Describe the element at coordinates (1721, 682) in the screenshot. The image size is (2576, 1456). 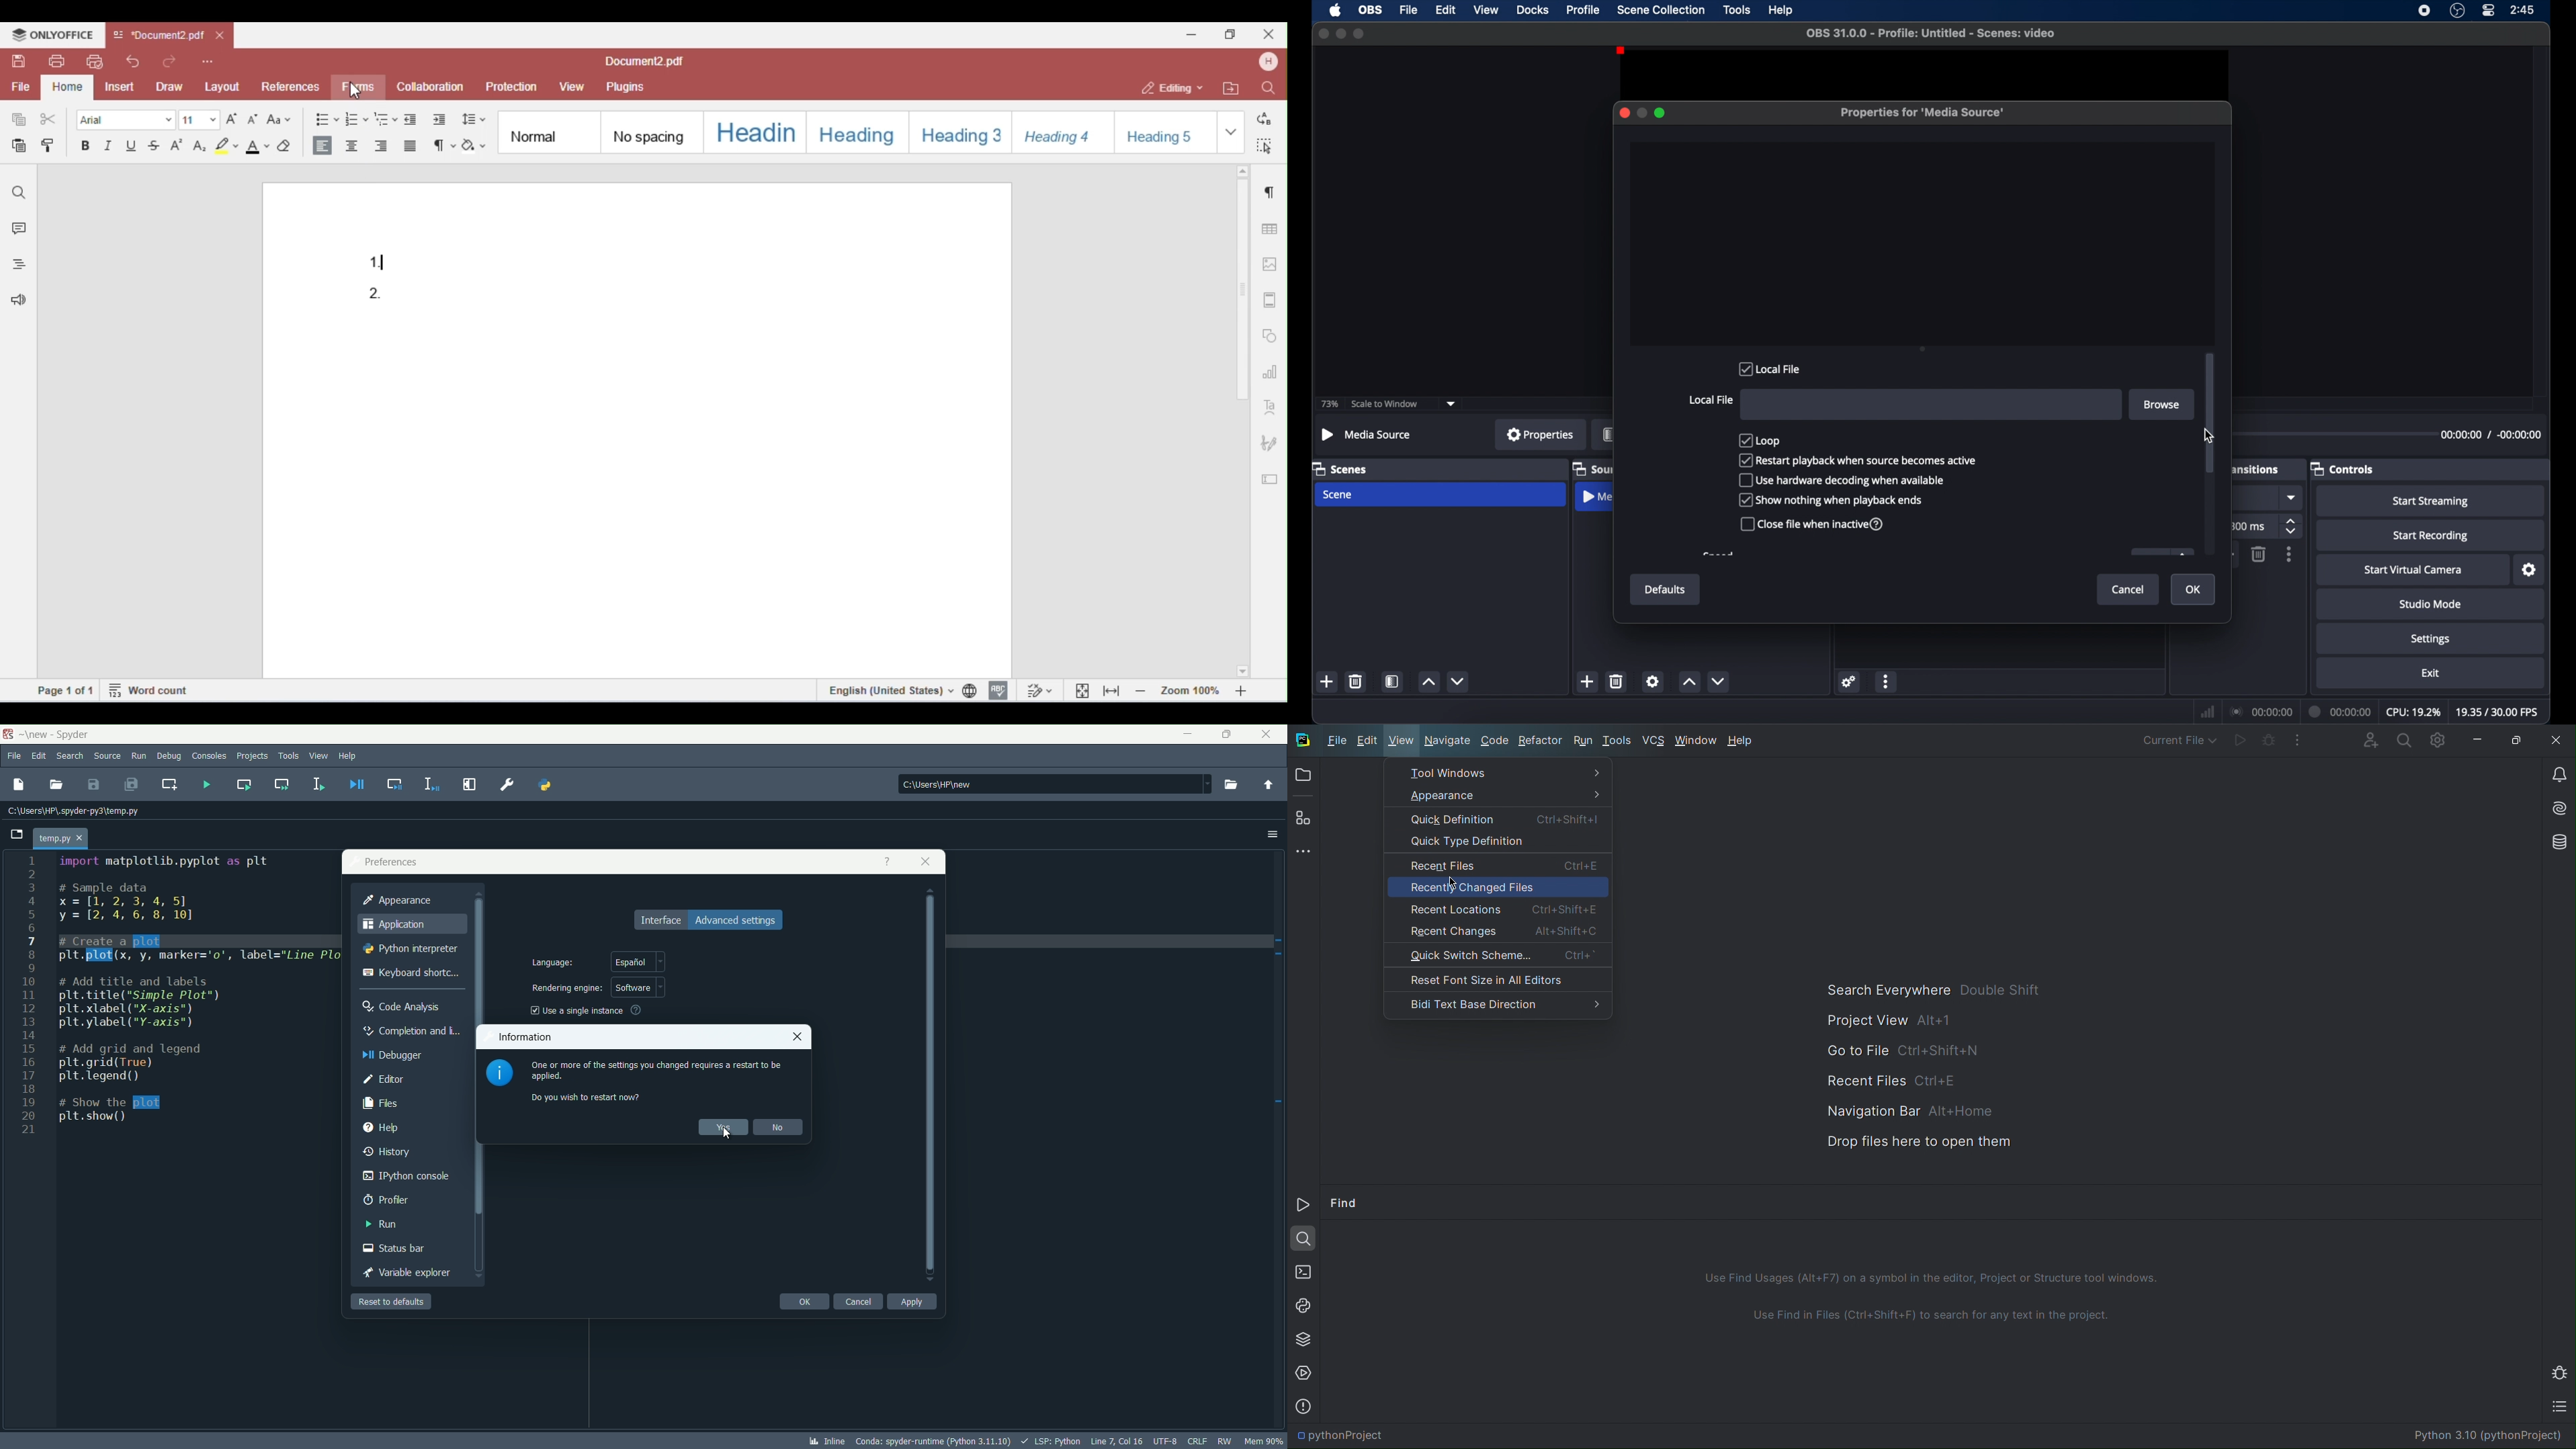
I see `decrement` at that location.